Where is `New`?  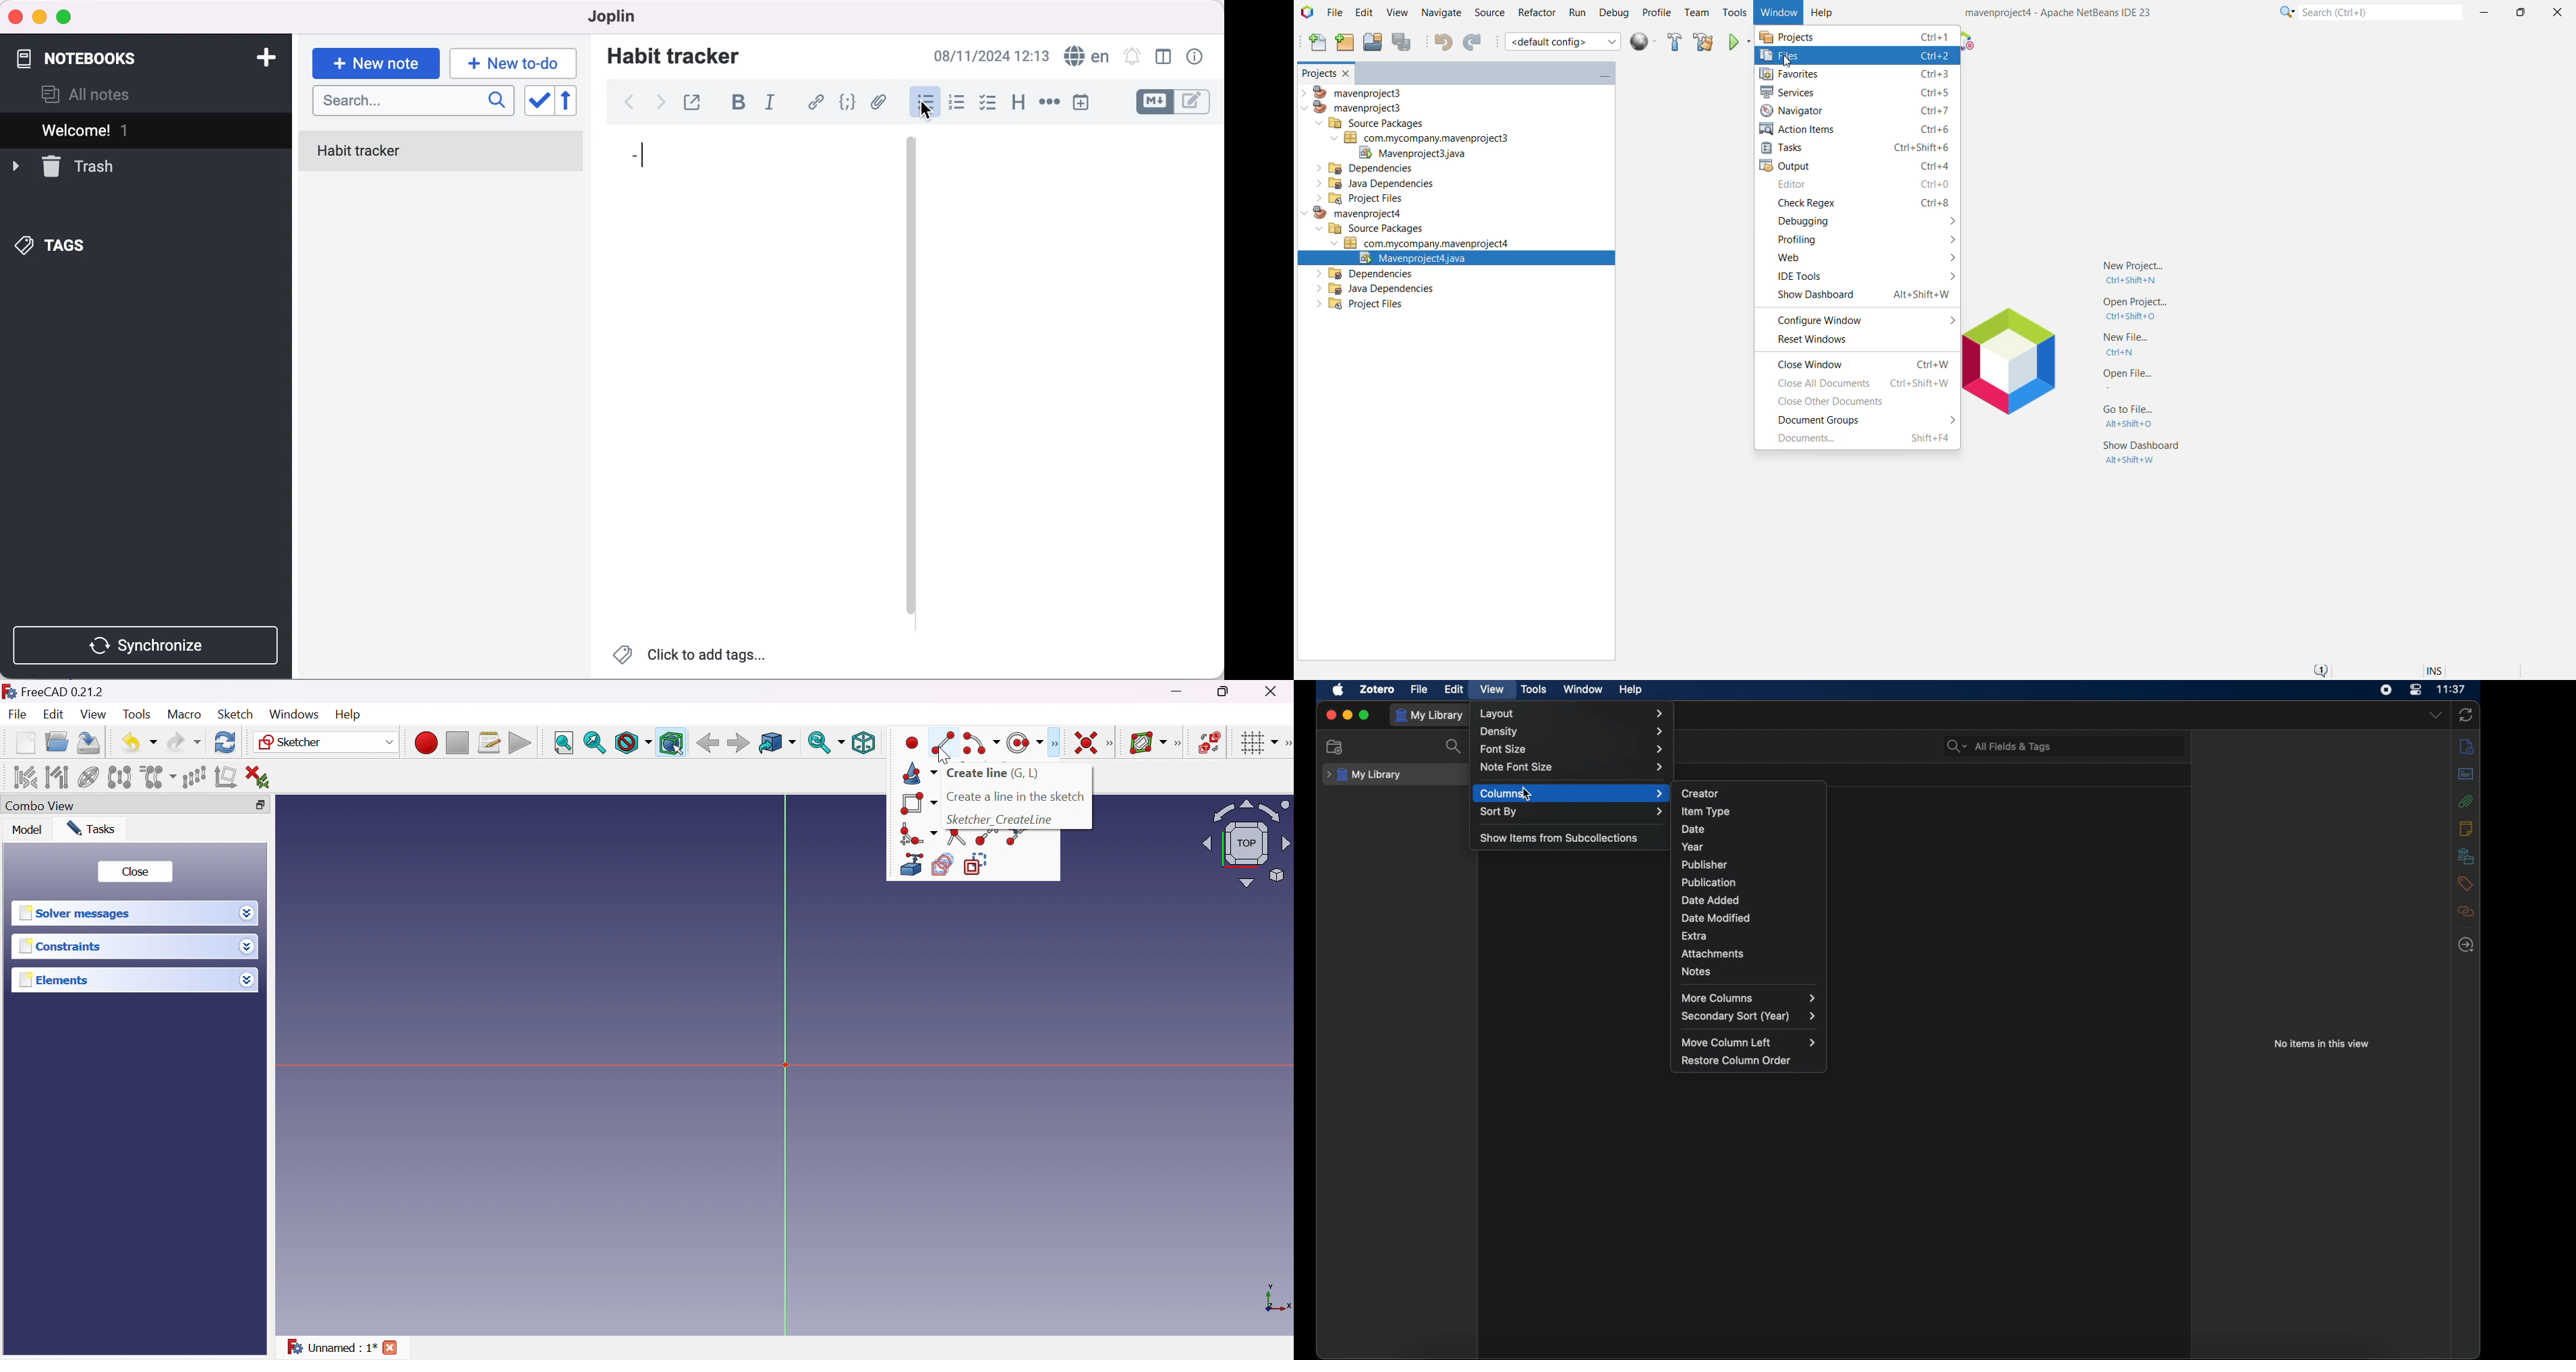 New is located at coordinates (25, 745).